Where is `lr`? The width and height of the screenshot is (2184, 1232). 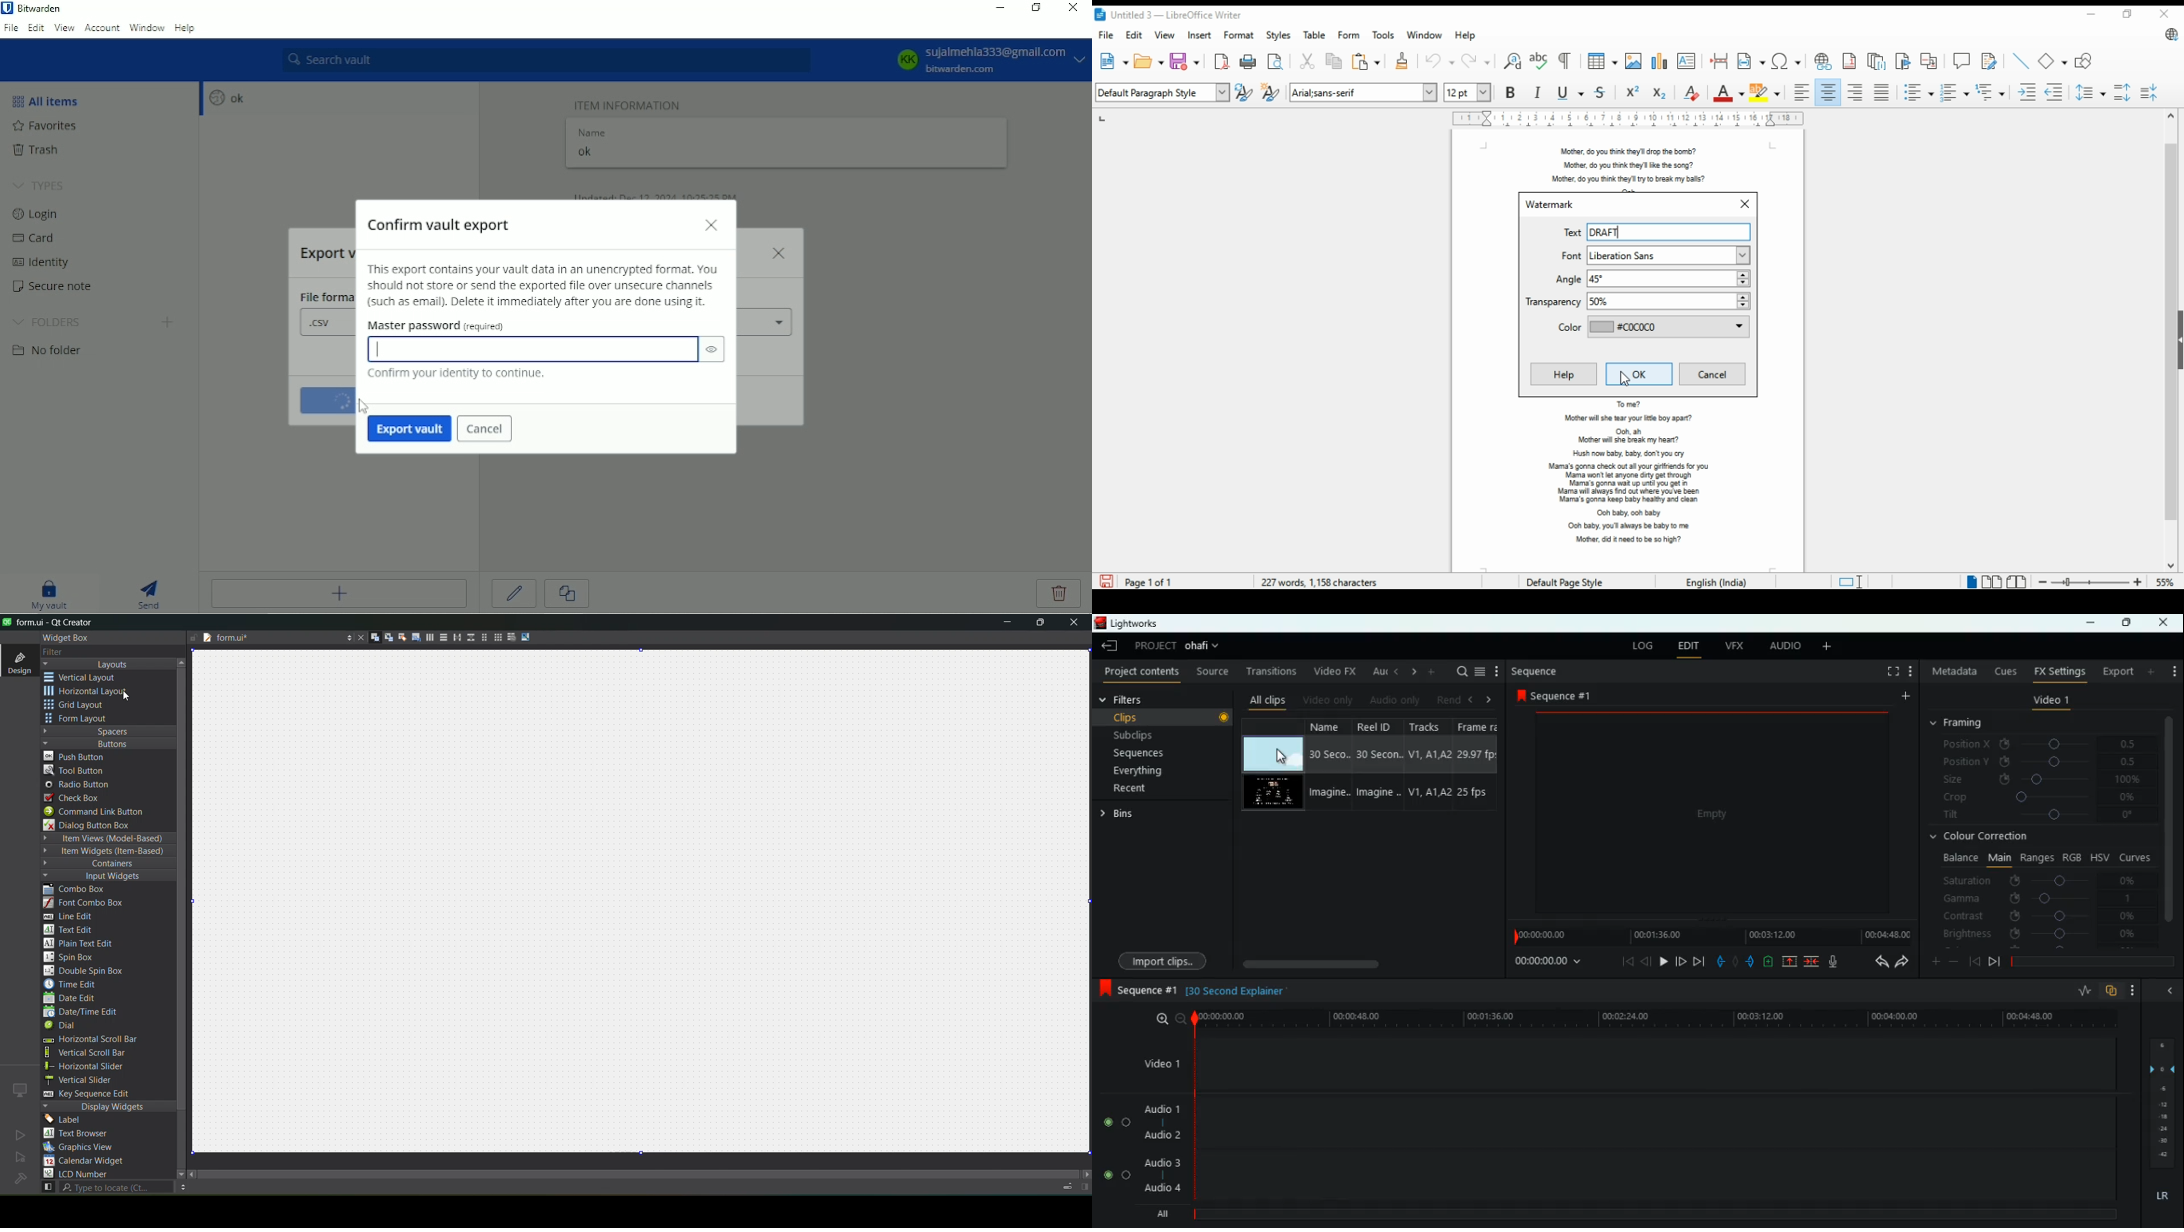
lr is located at coordinates (2161, 1197).